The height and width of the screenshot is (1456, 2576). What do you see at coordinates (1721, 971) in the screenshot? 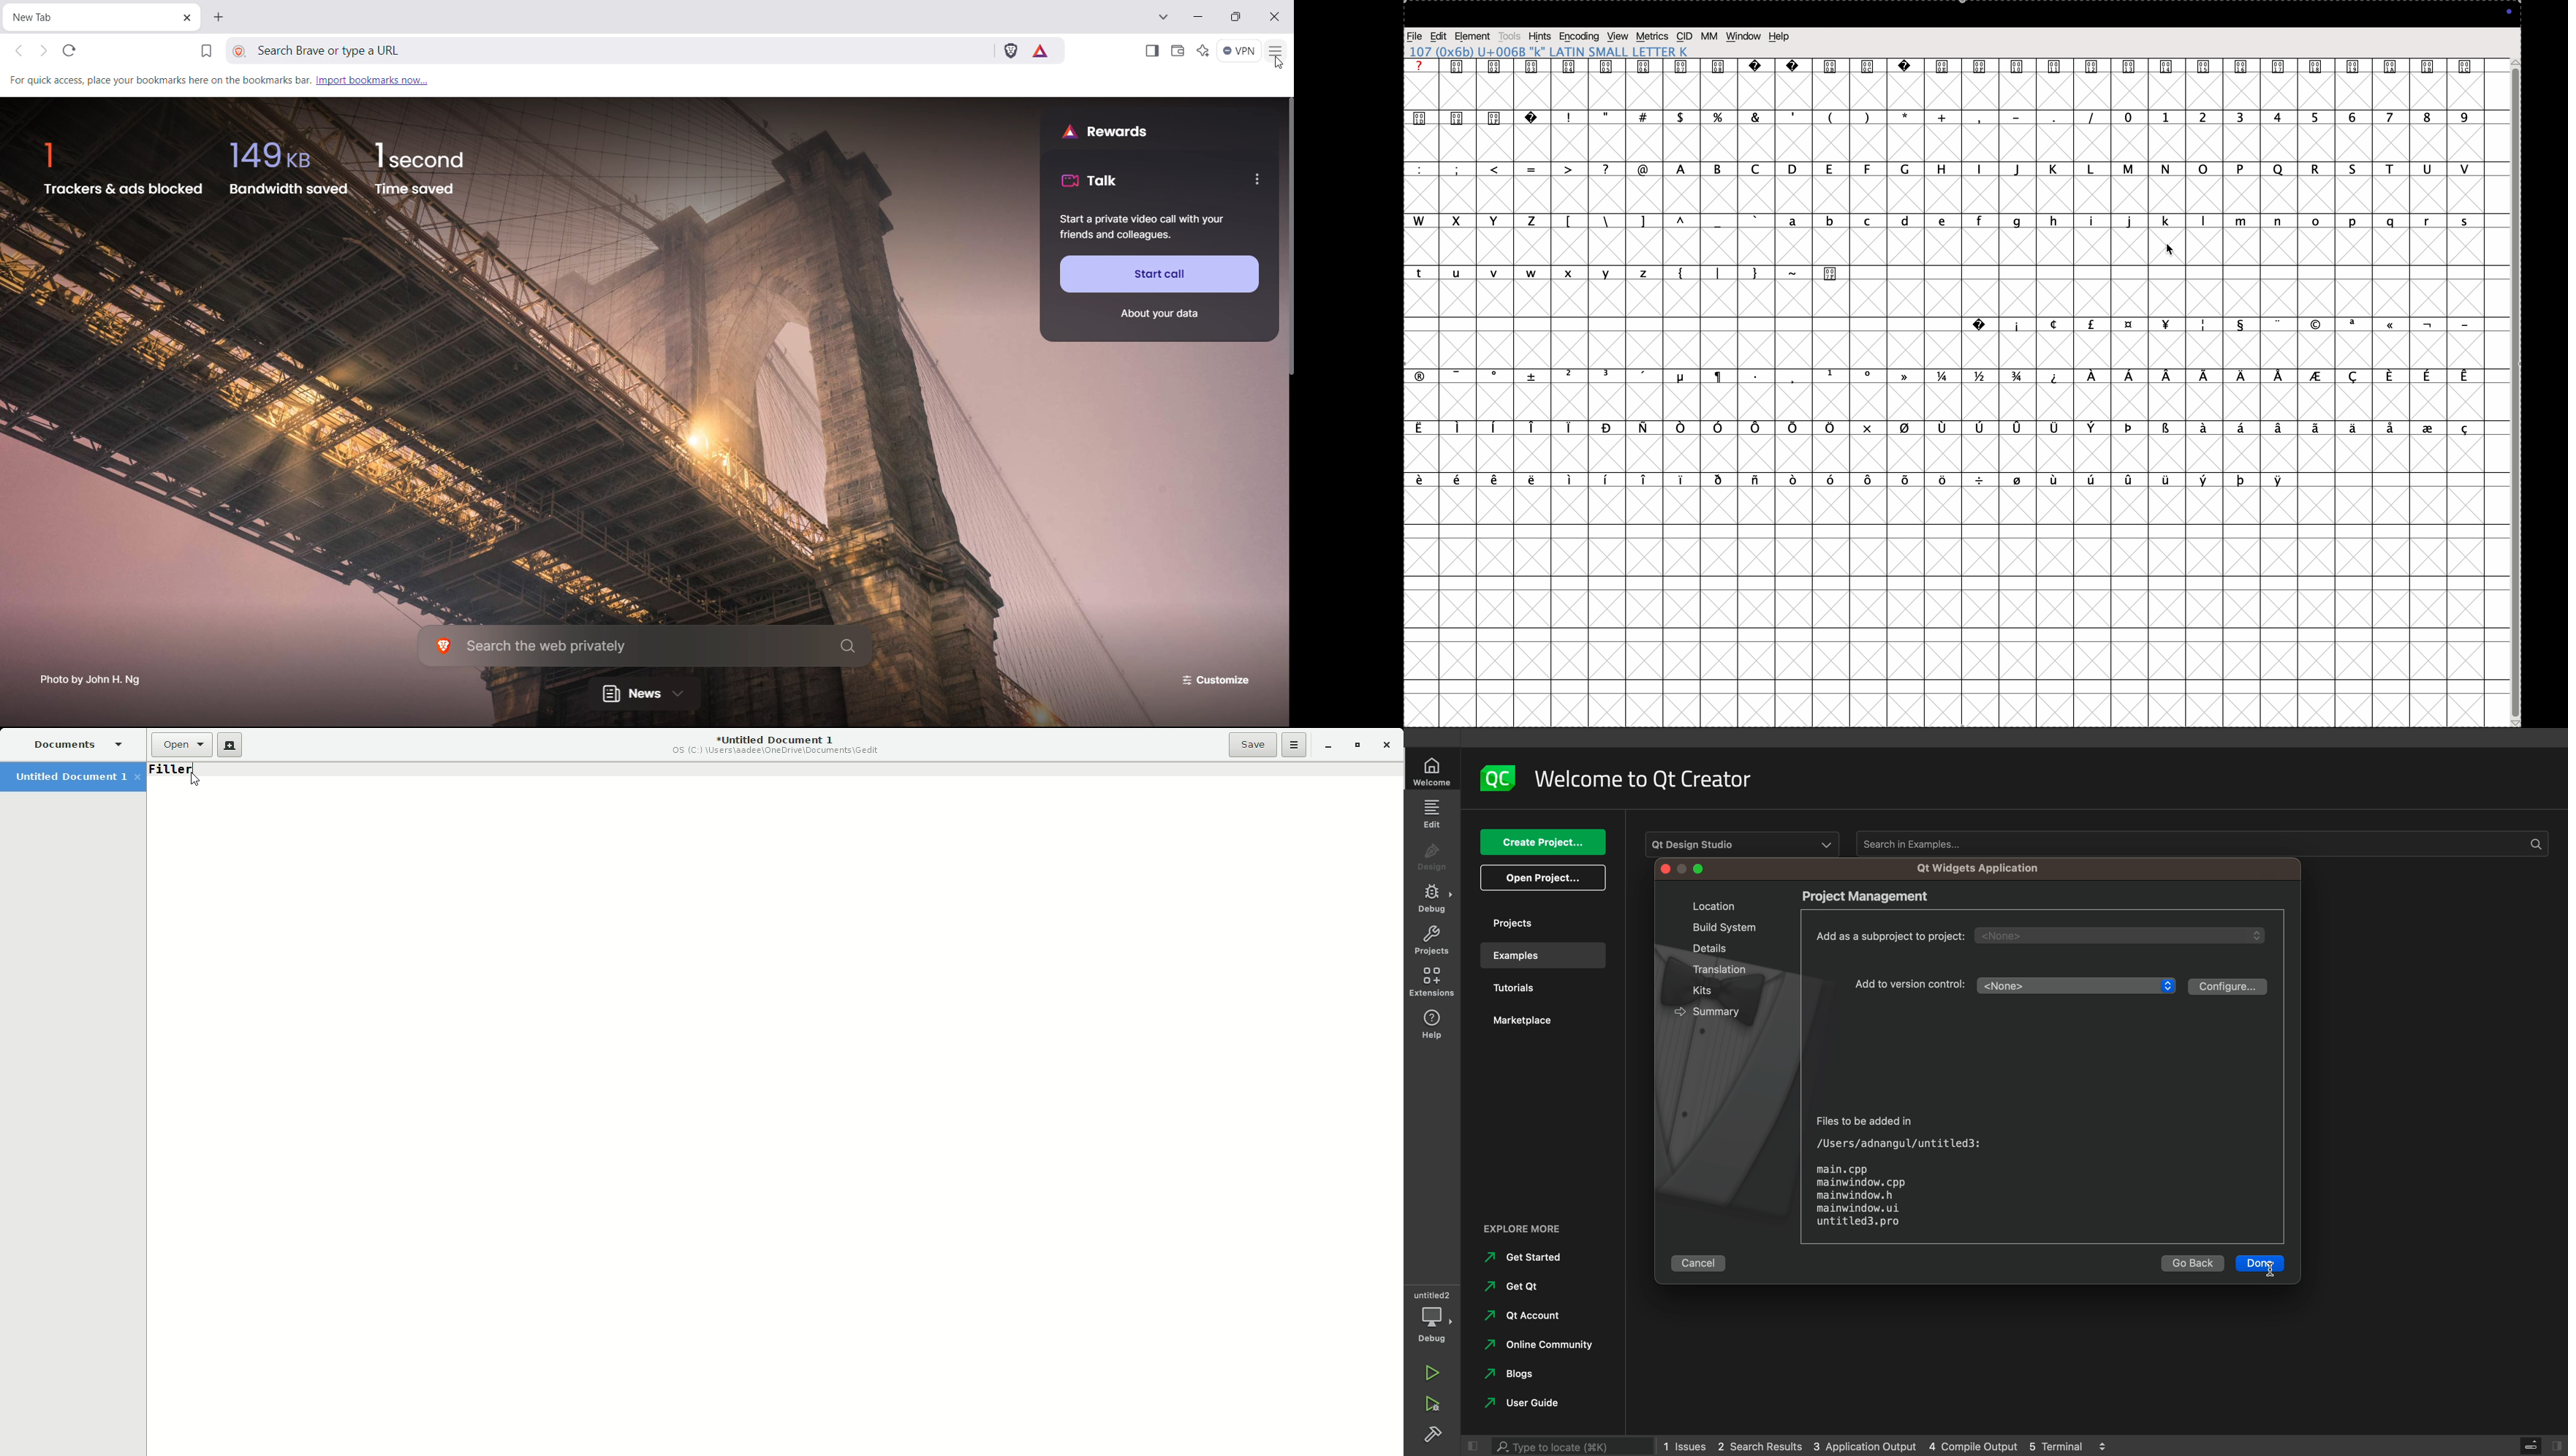
I see `` at bounding box center [1721, 971].